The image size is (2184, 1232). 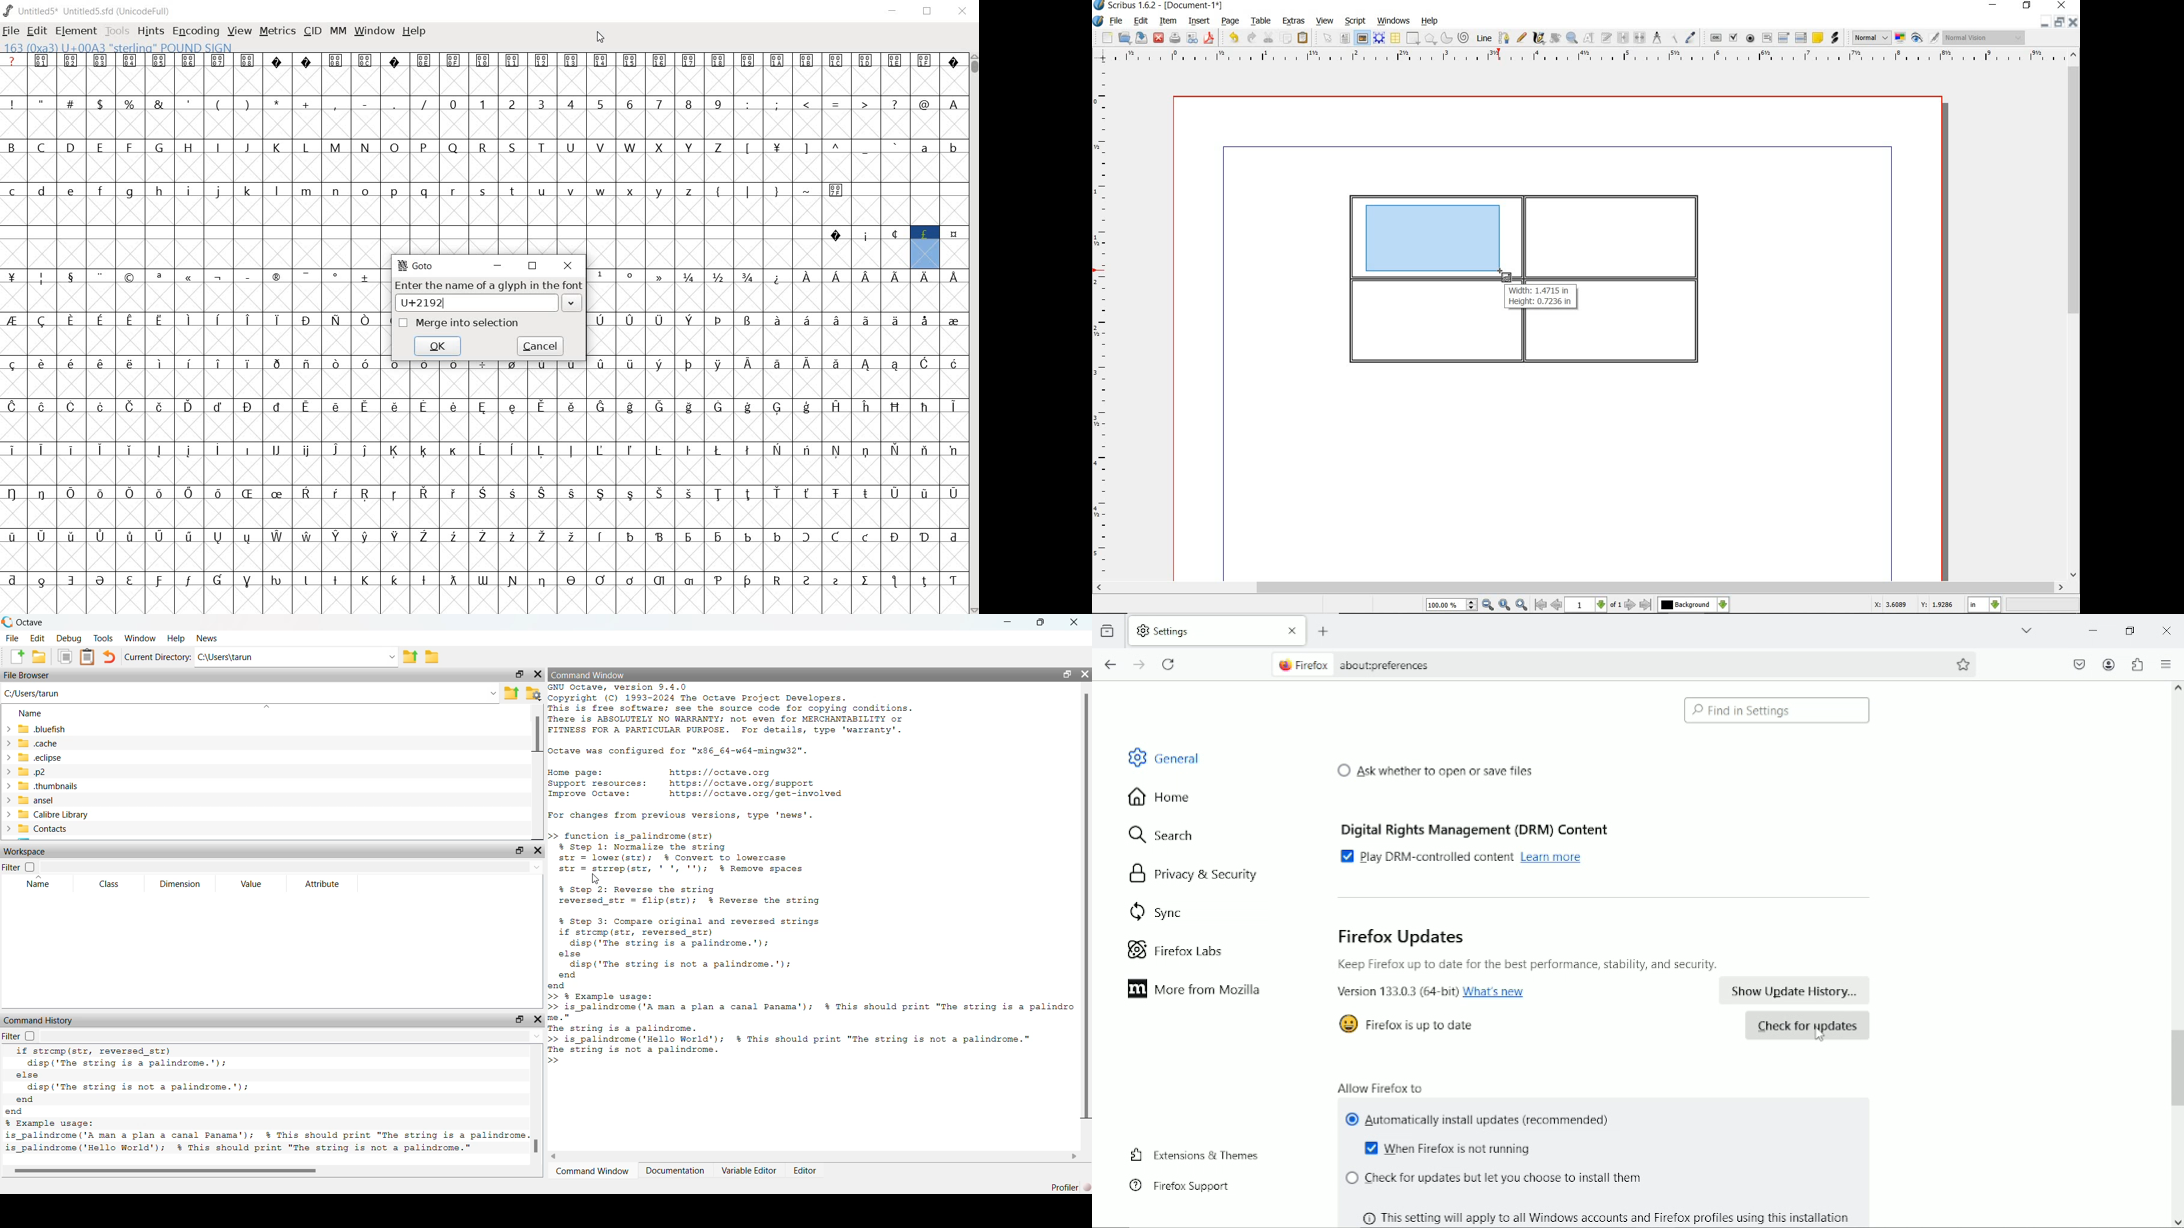 I want to click on HELP, so click(x=417, y=32).